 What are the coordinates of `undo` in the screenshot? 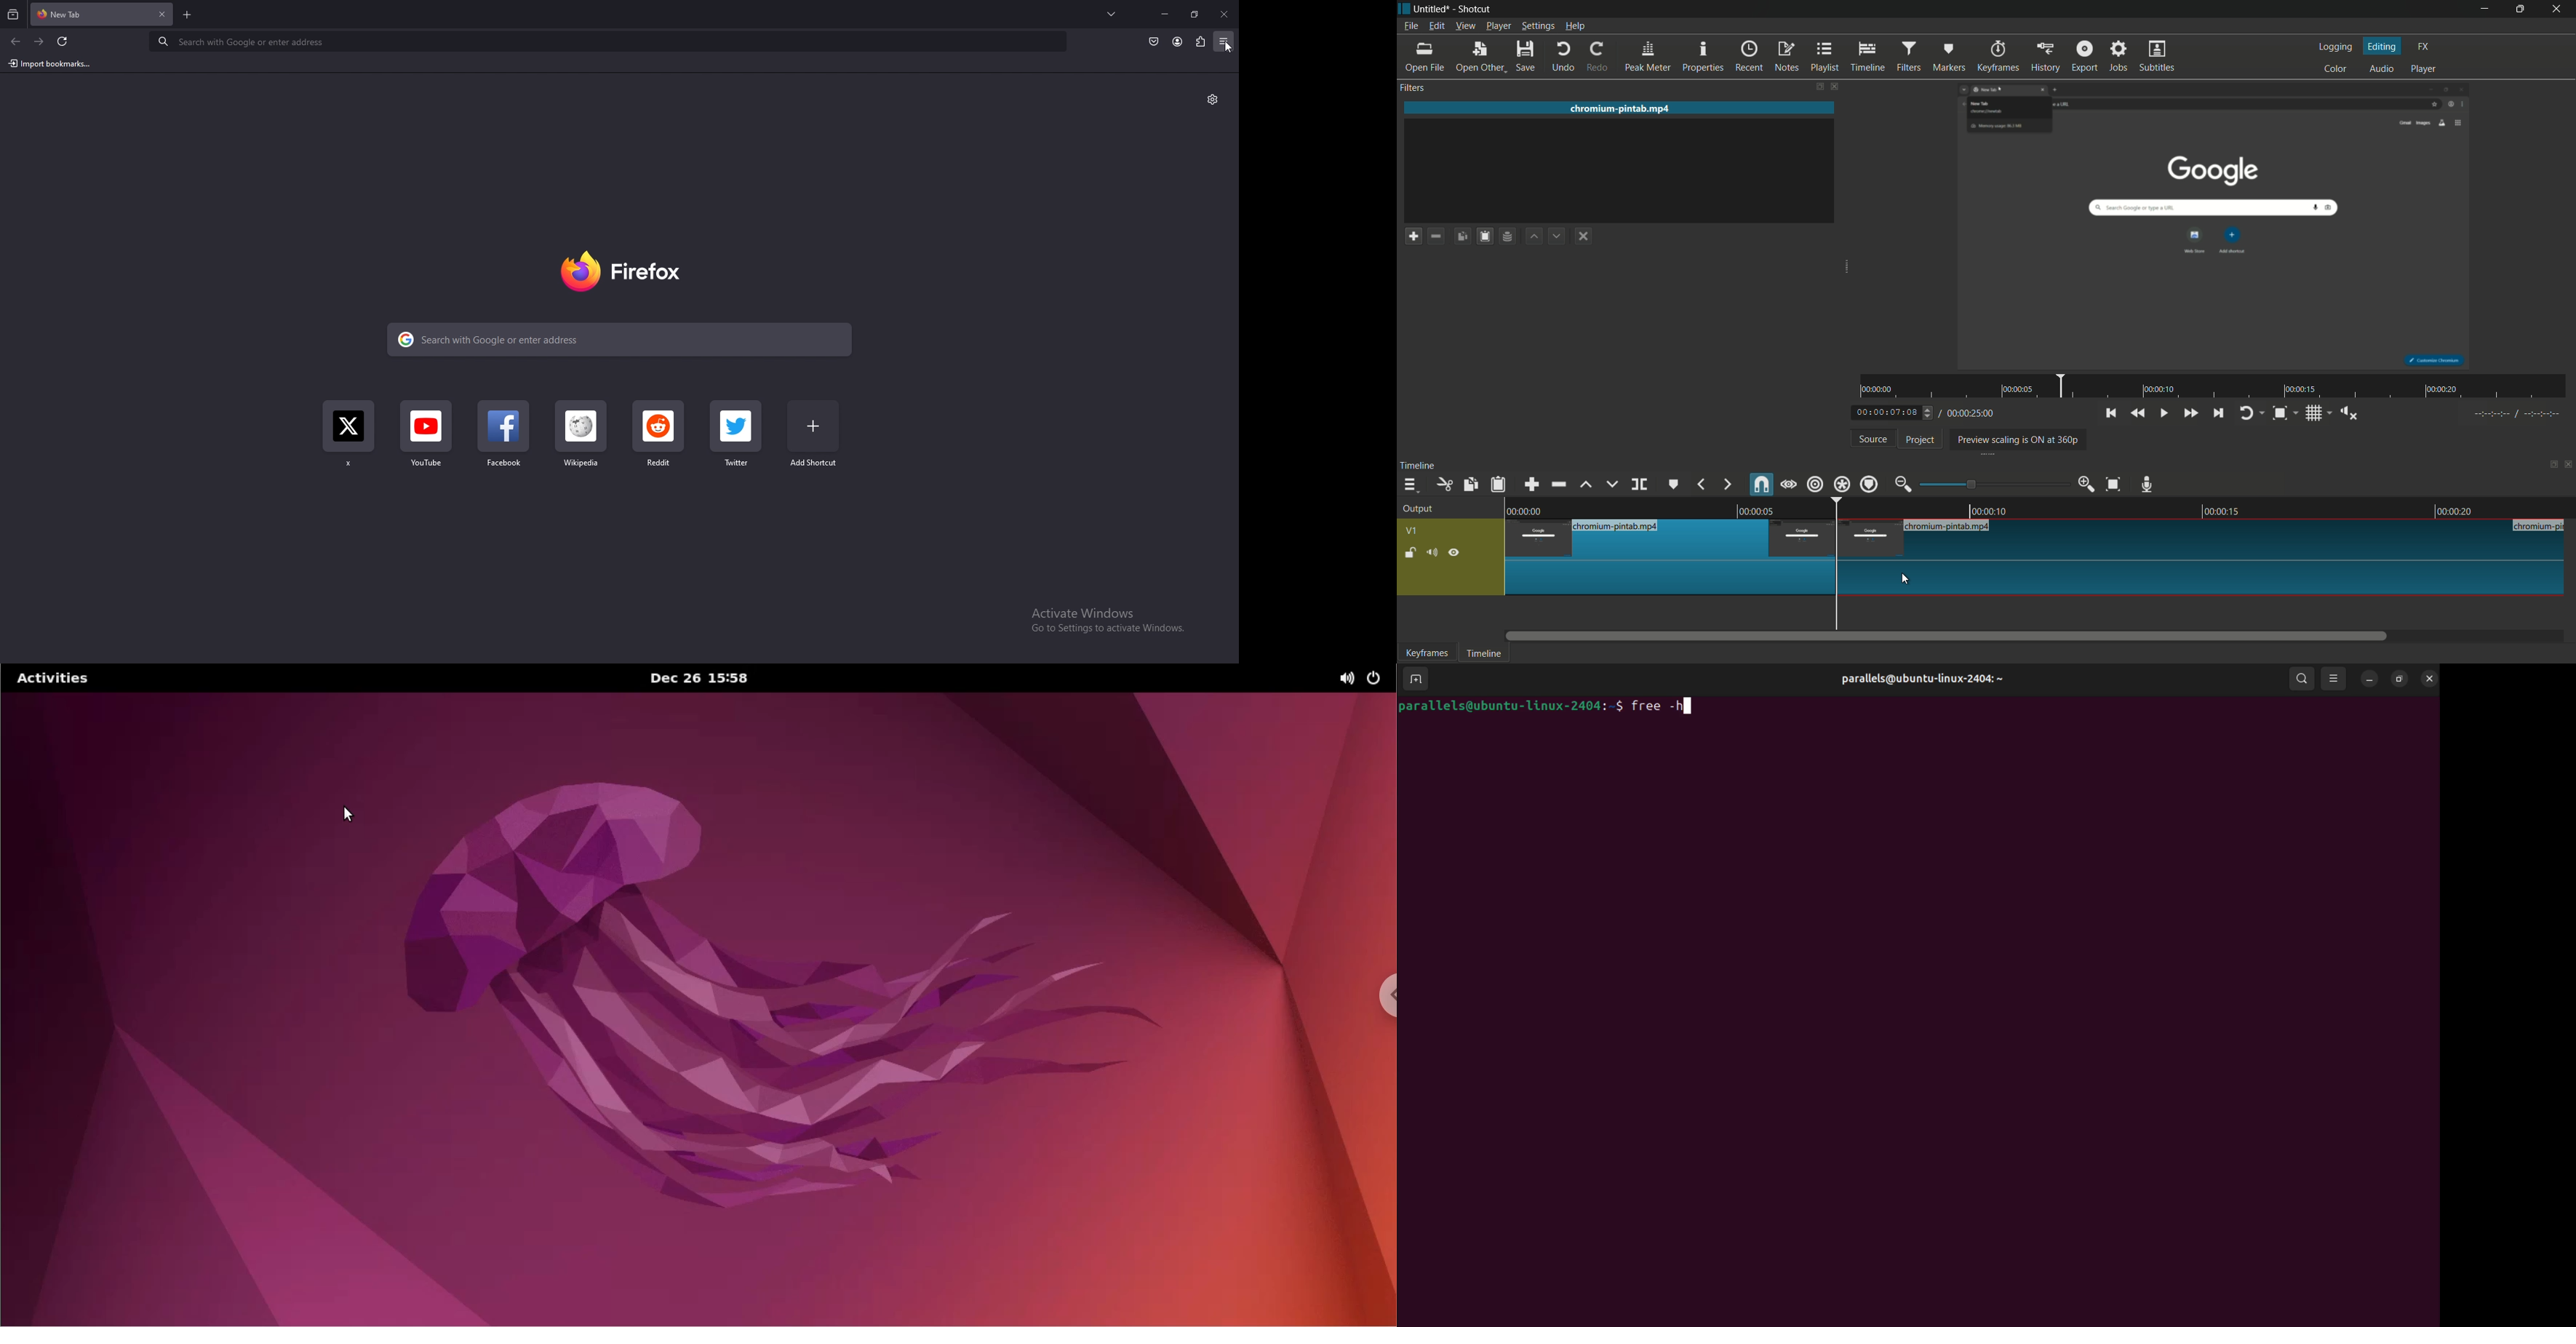 It's located at (1564, 57).